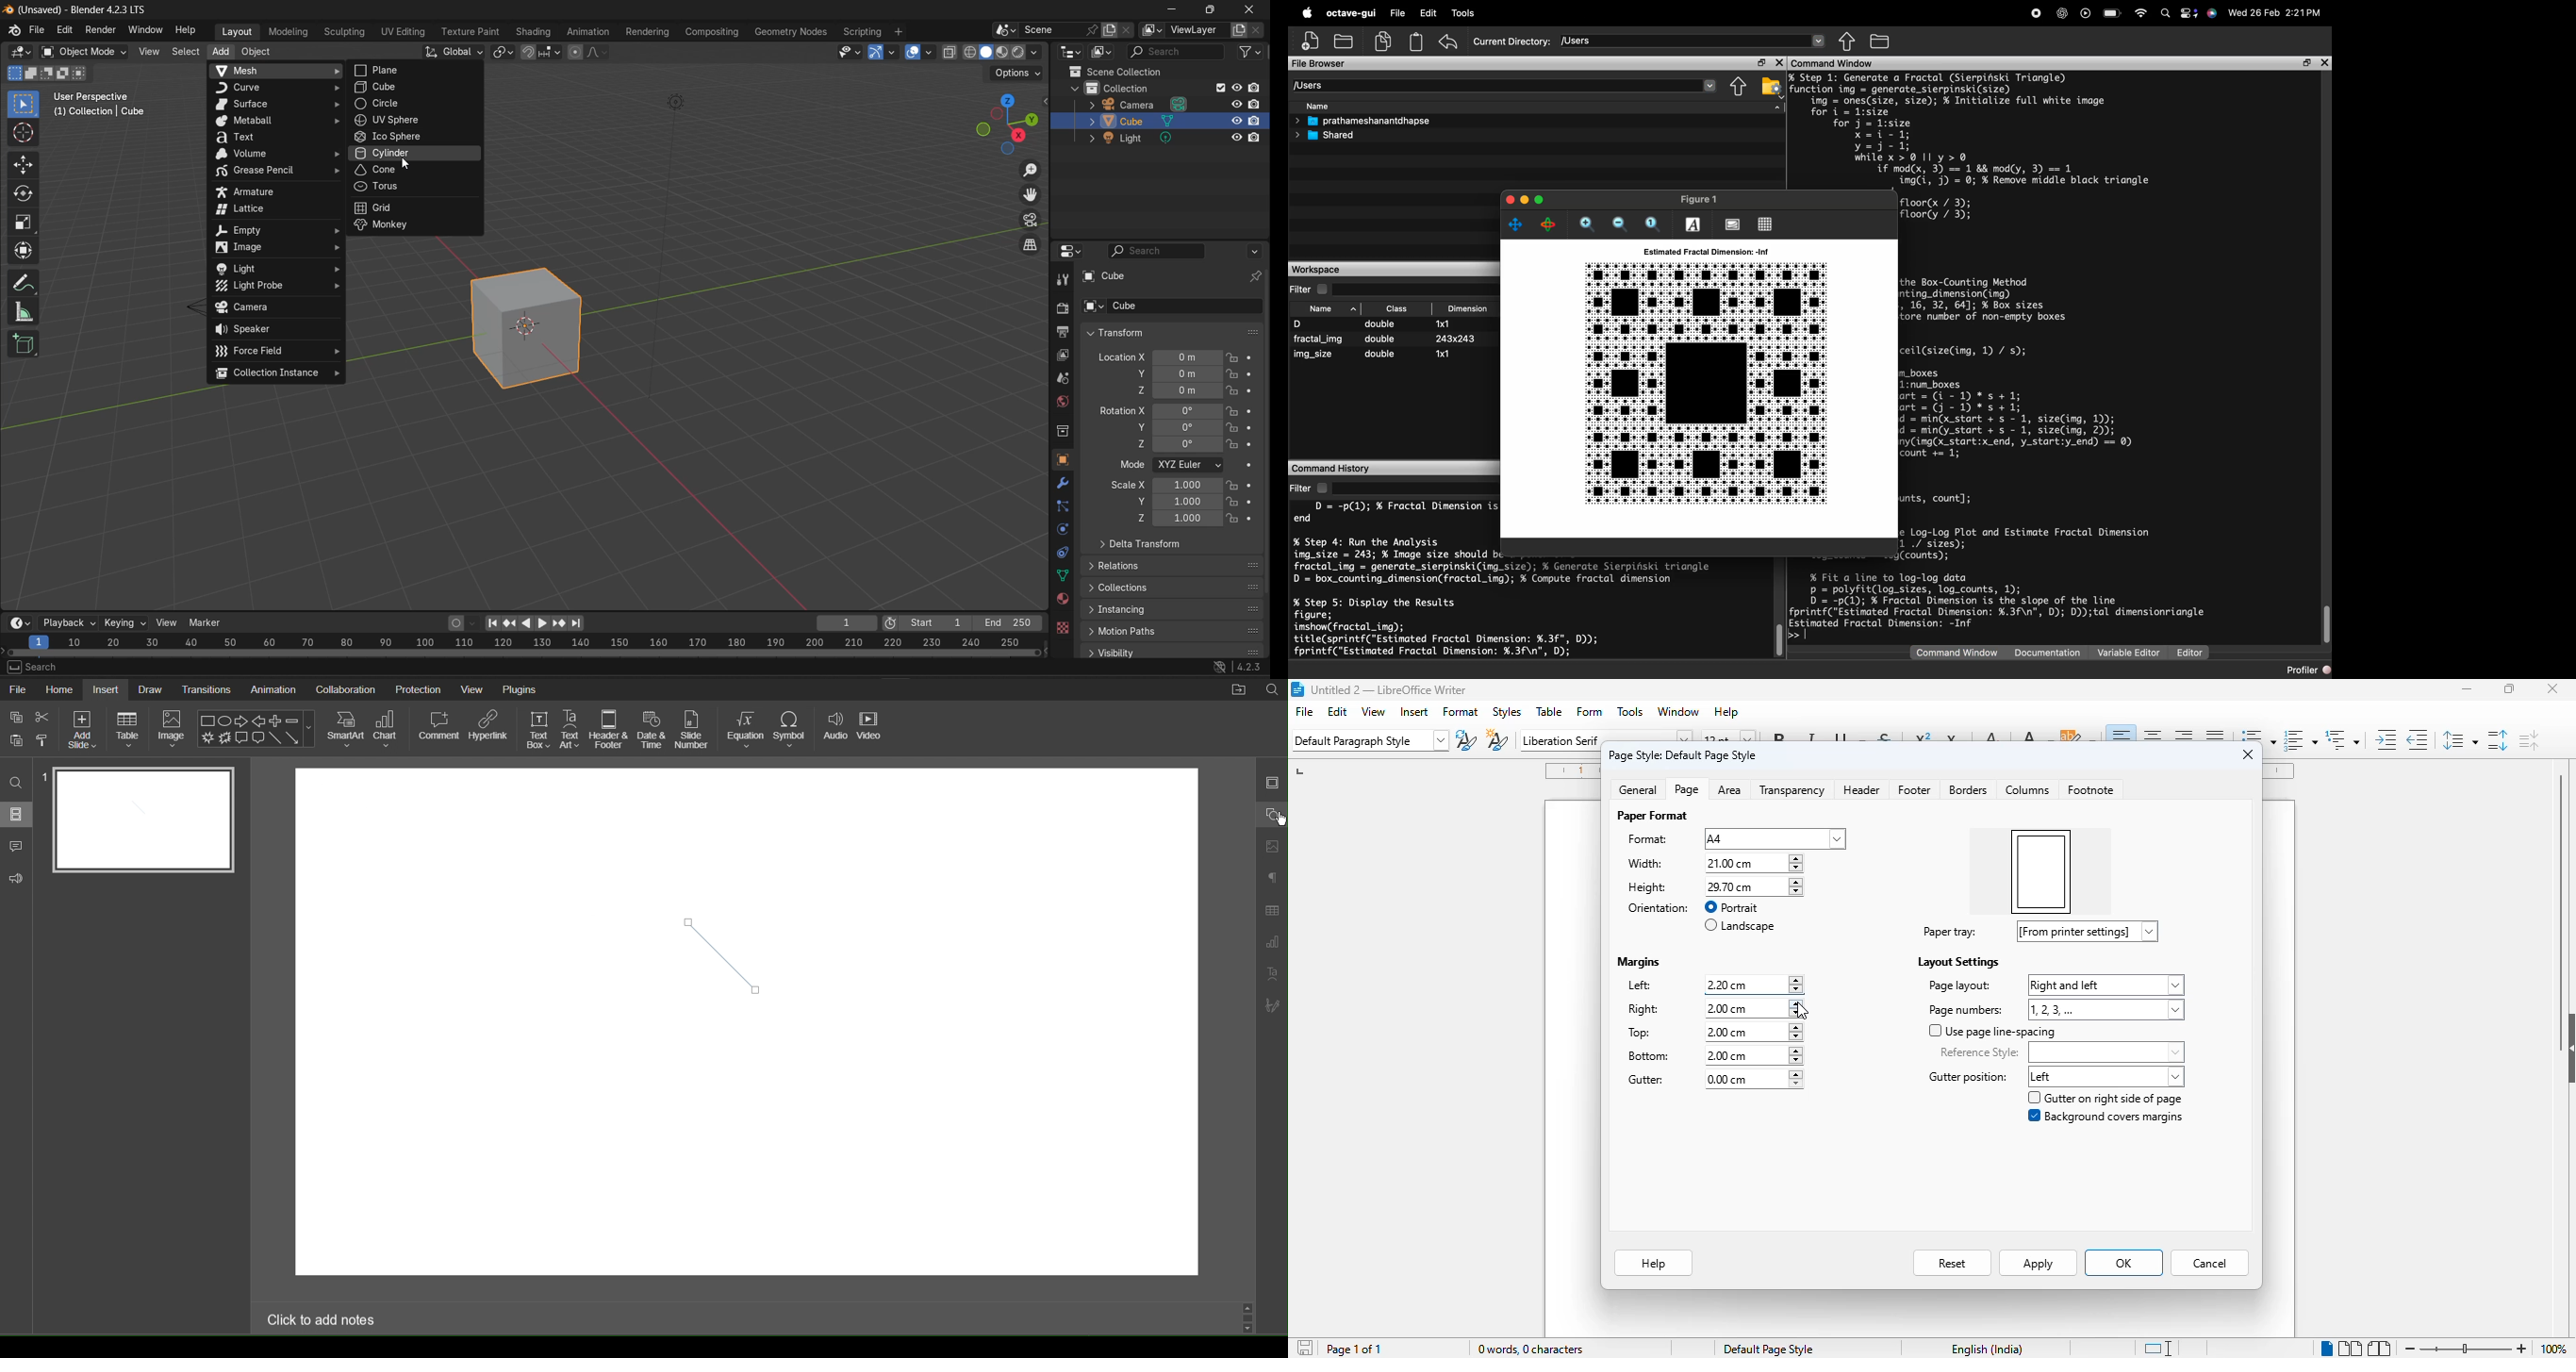  Describe the element at coordinates (24, 165) in the screenshot. I see `move` at that location.